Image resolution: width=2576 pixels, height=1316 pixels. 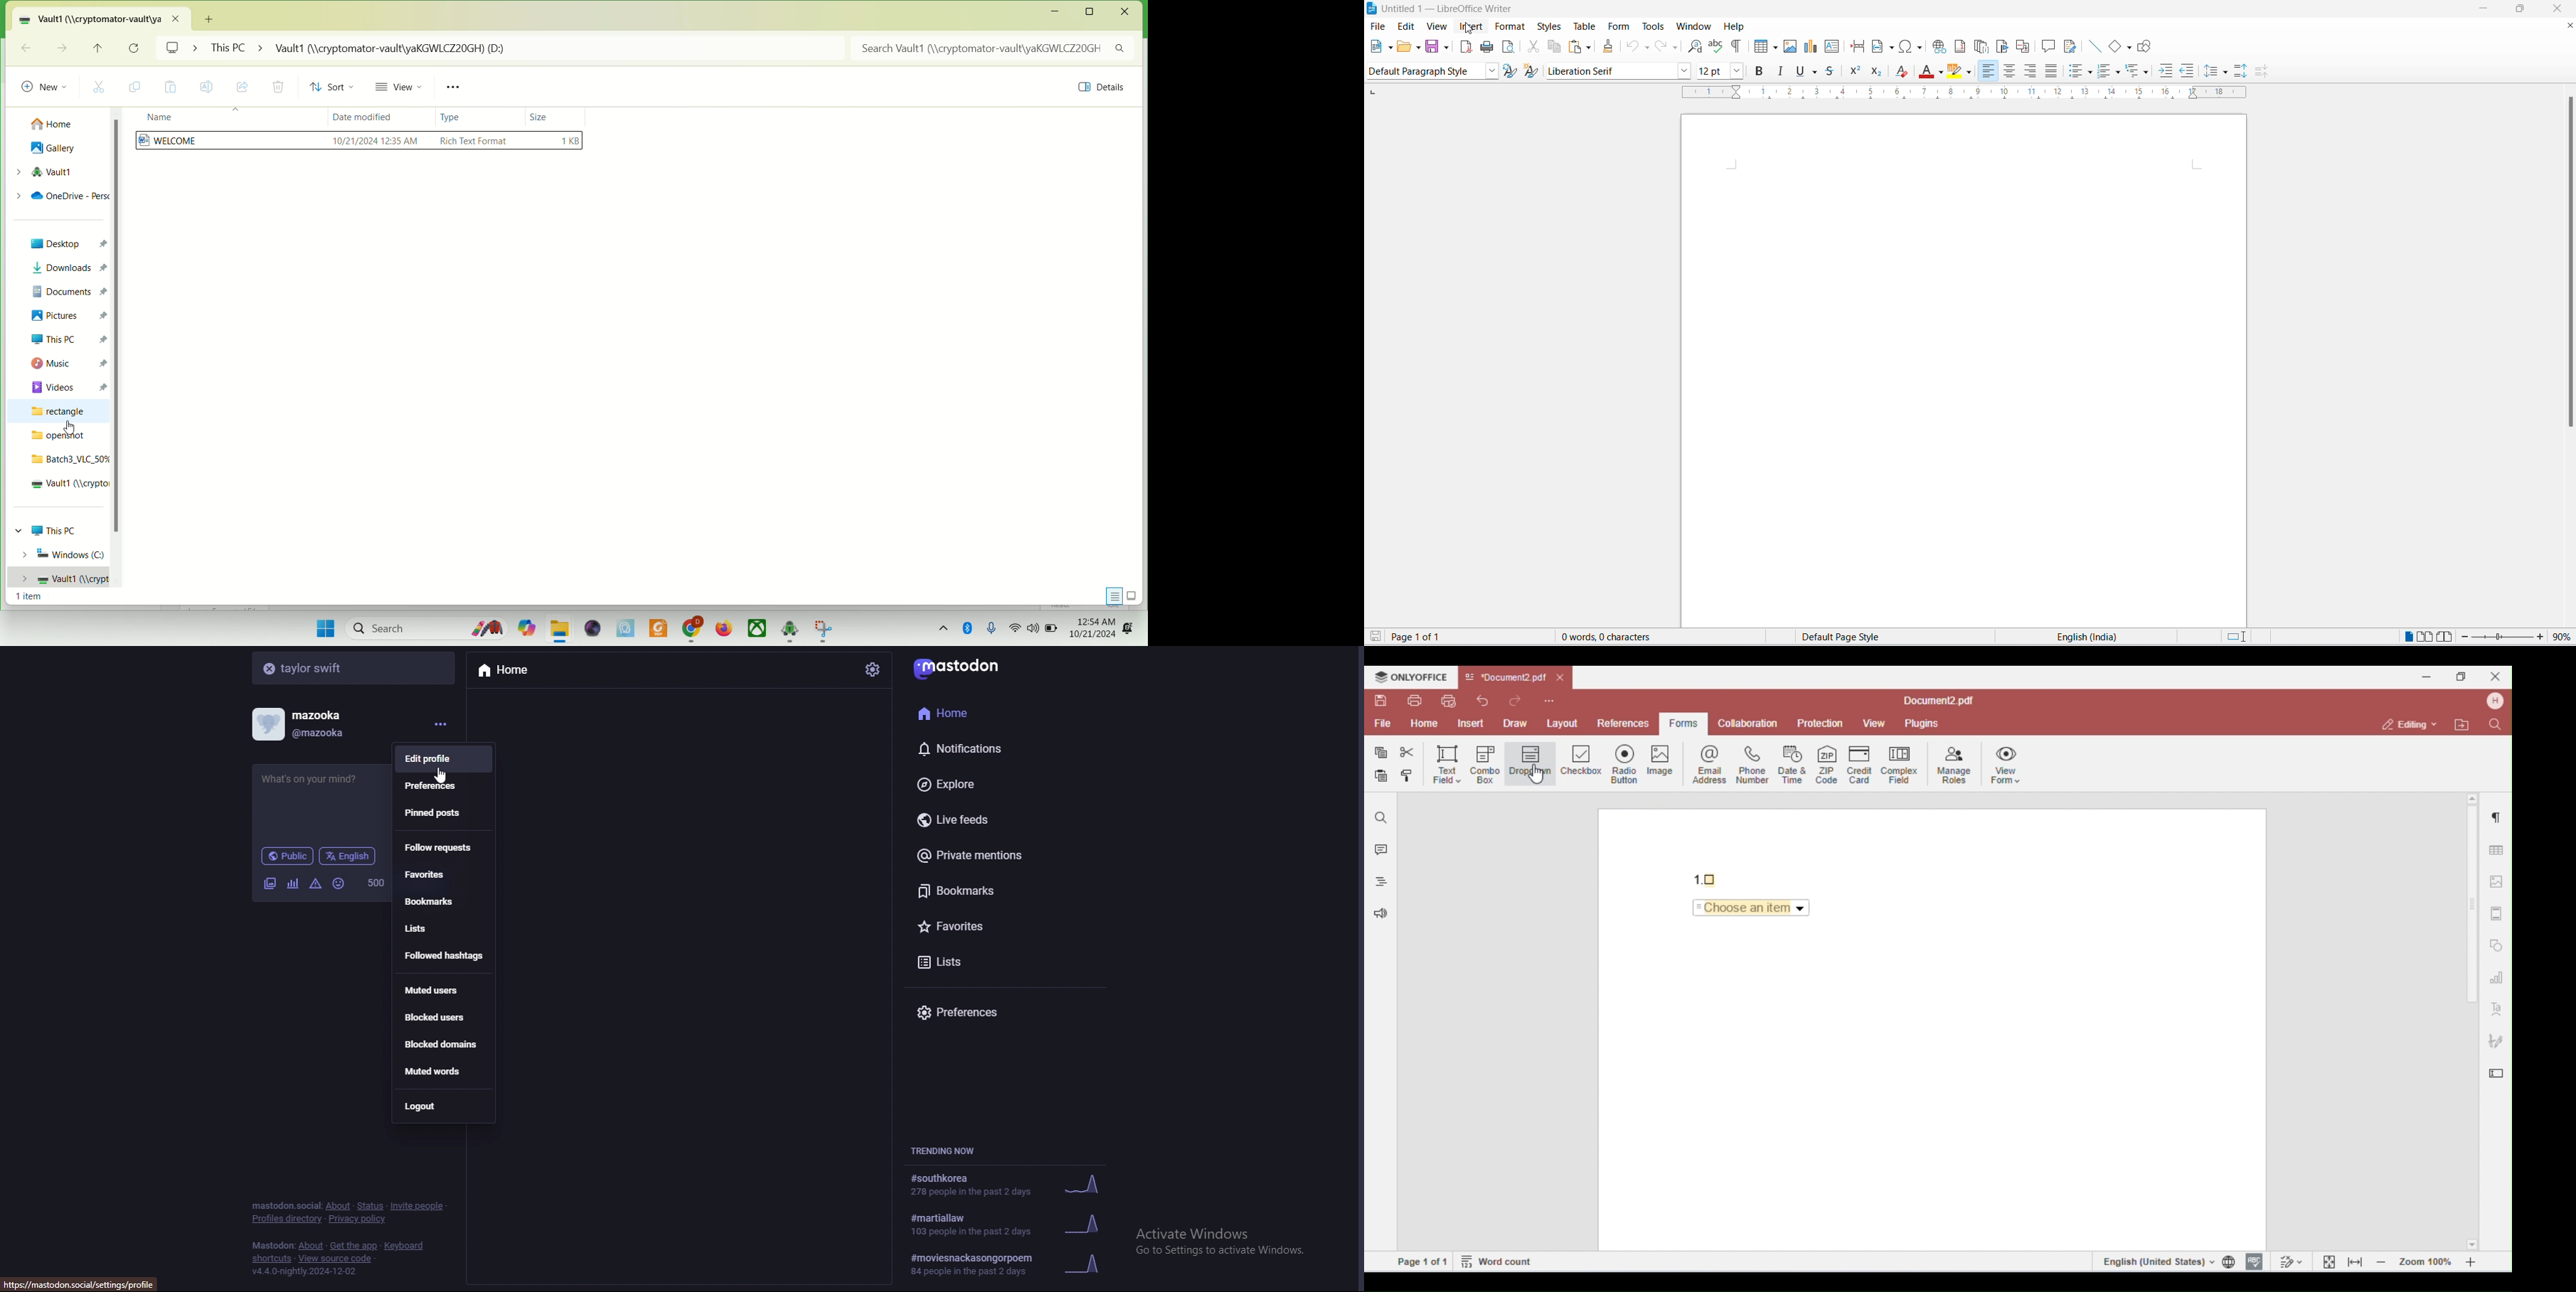 I want to click on preferences, so click(x=987, y=1013).